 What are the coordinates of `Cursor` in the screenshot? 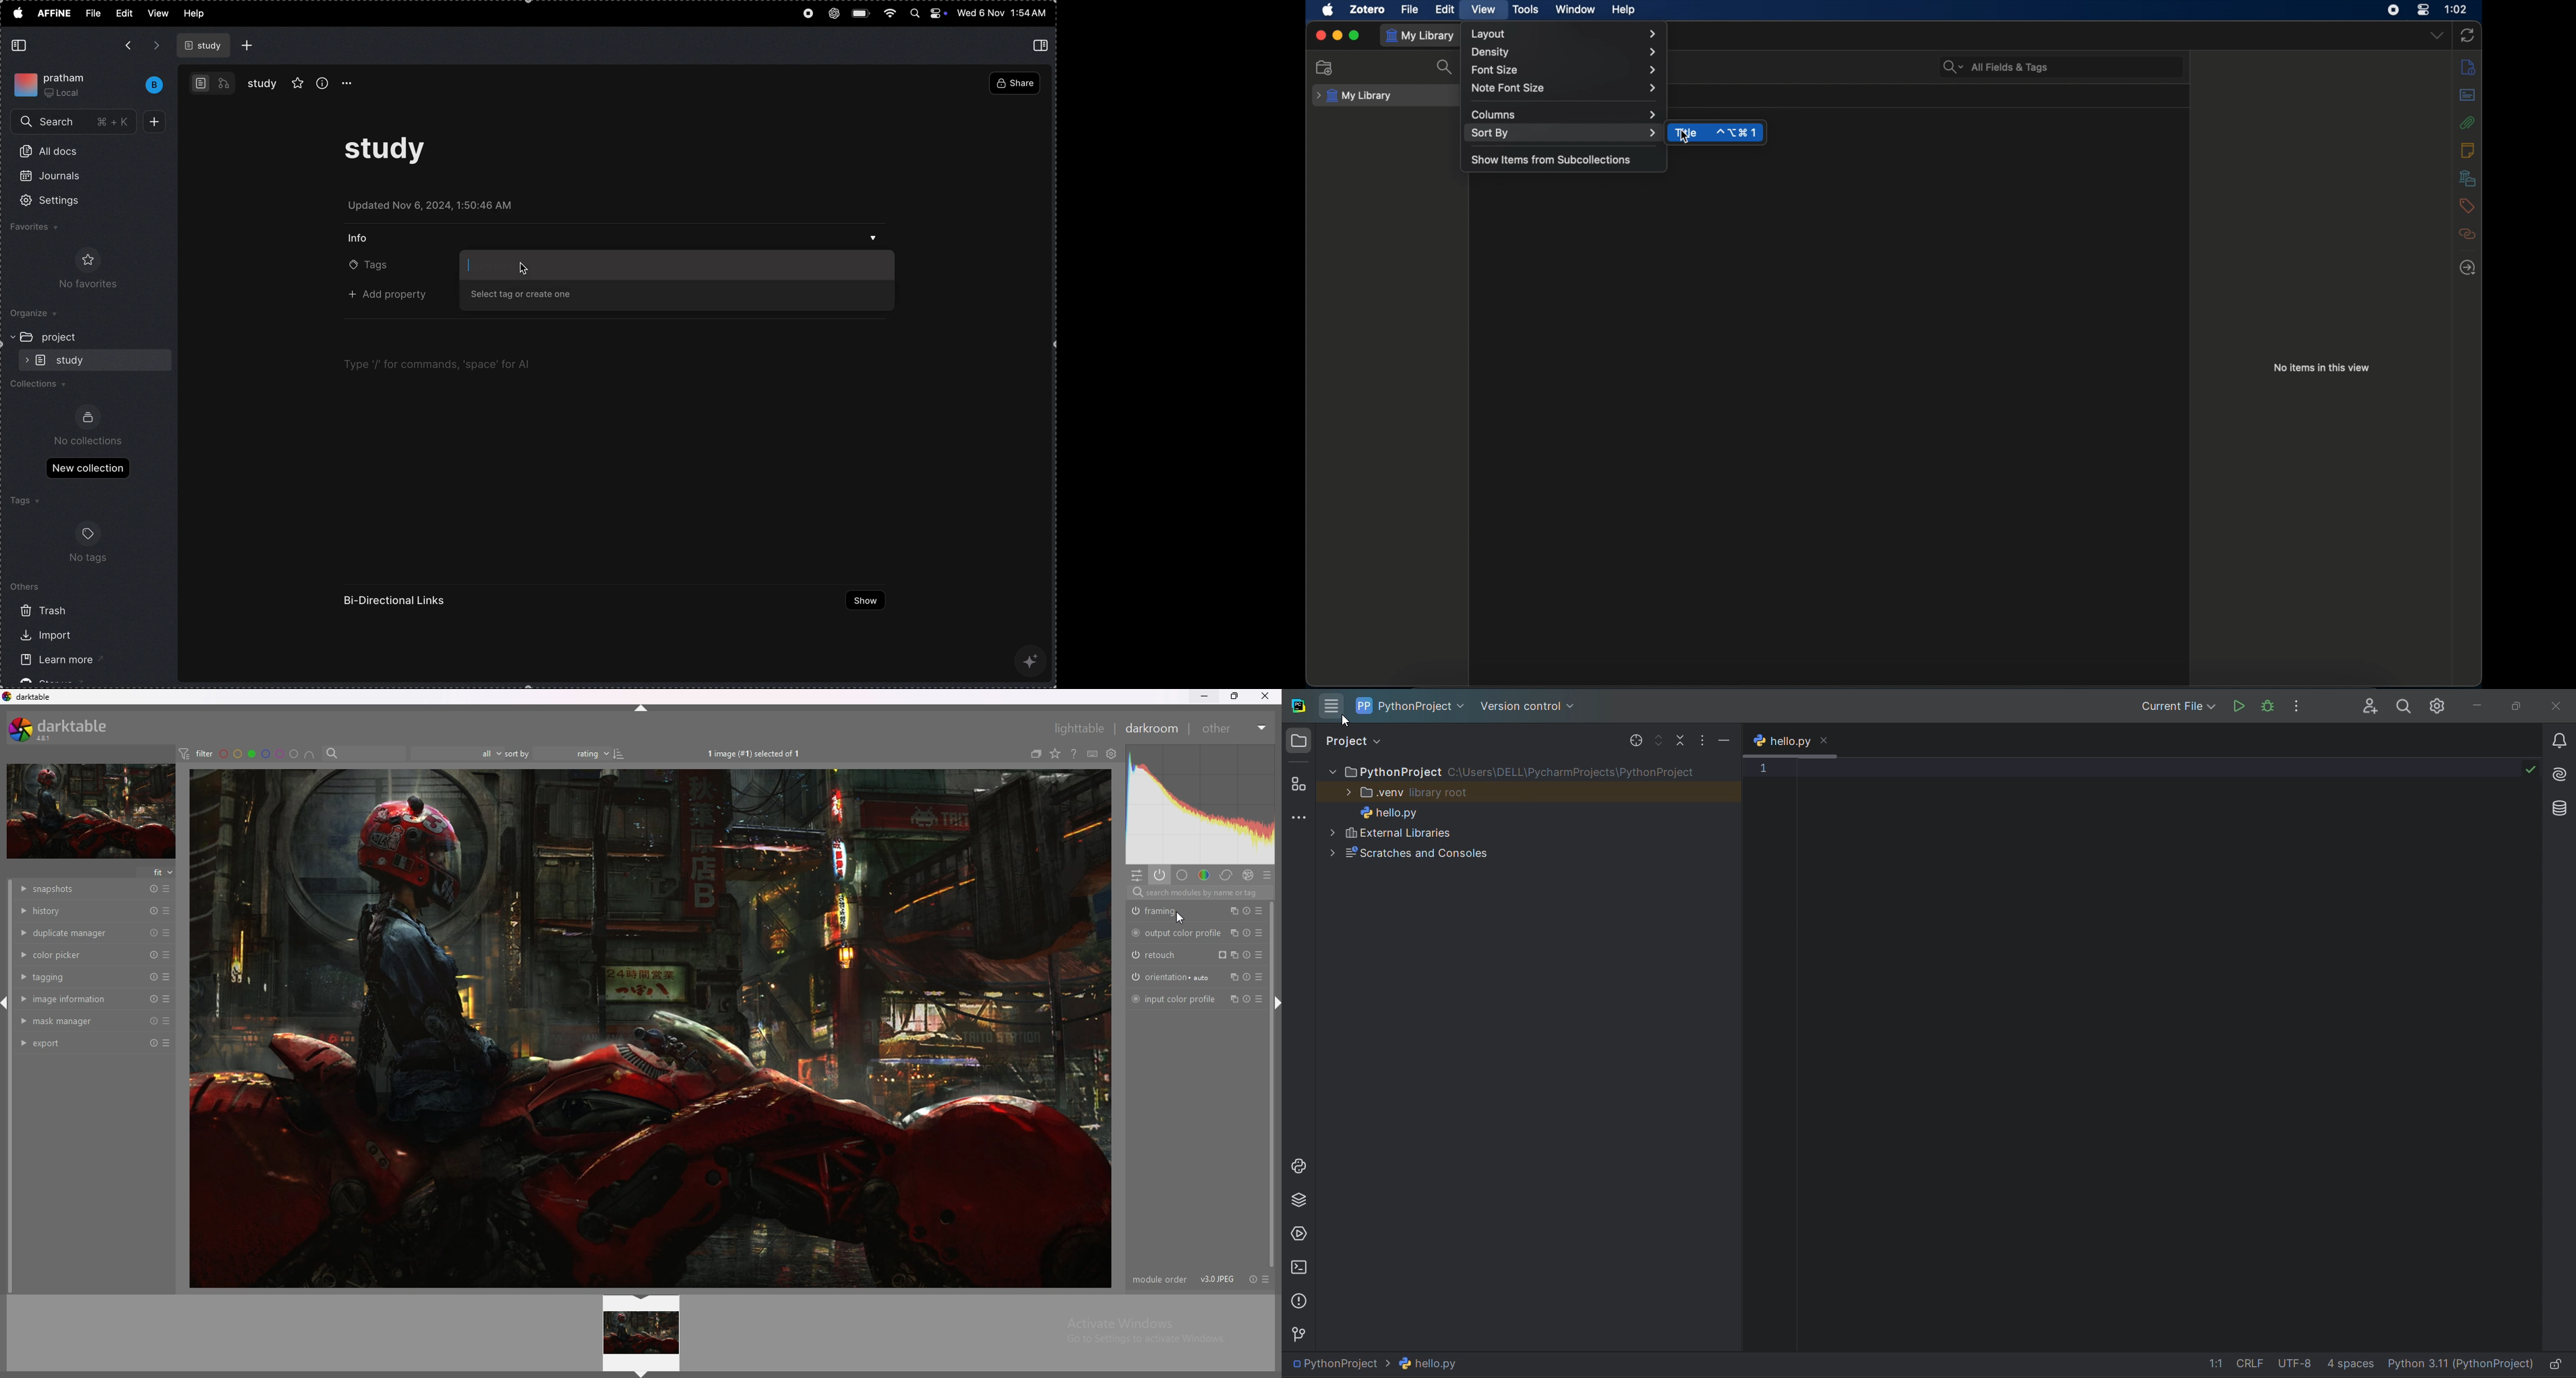 It's located at (1180, 919).